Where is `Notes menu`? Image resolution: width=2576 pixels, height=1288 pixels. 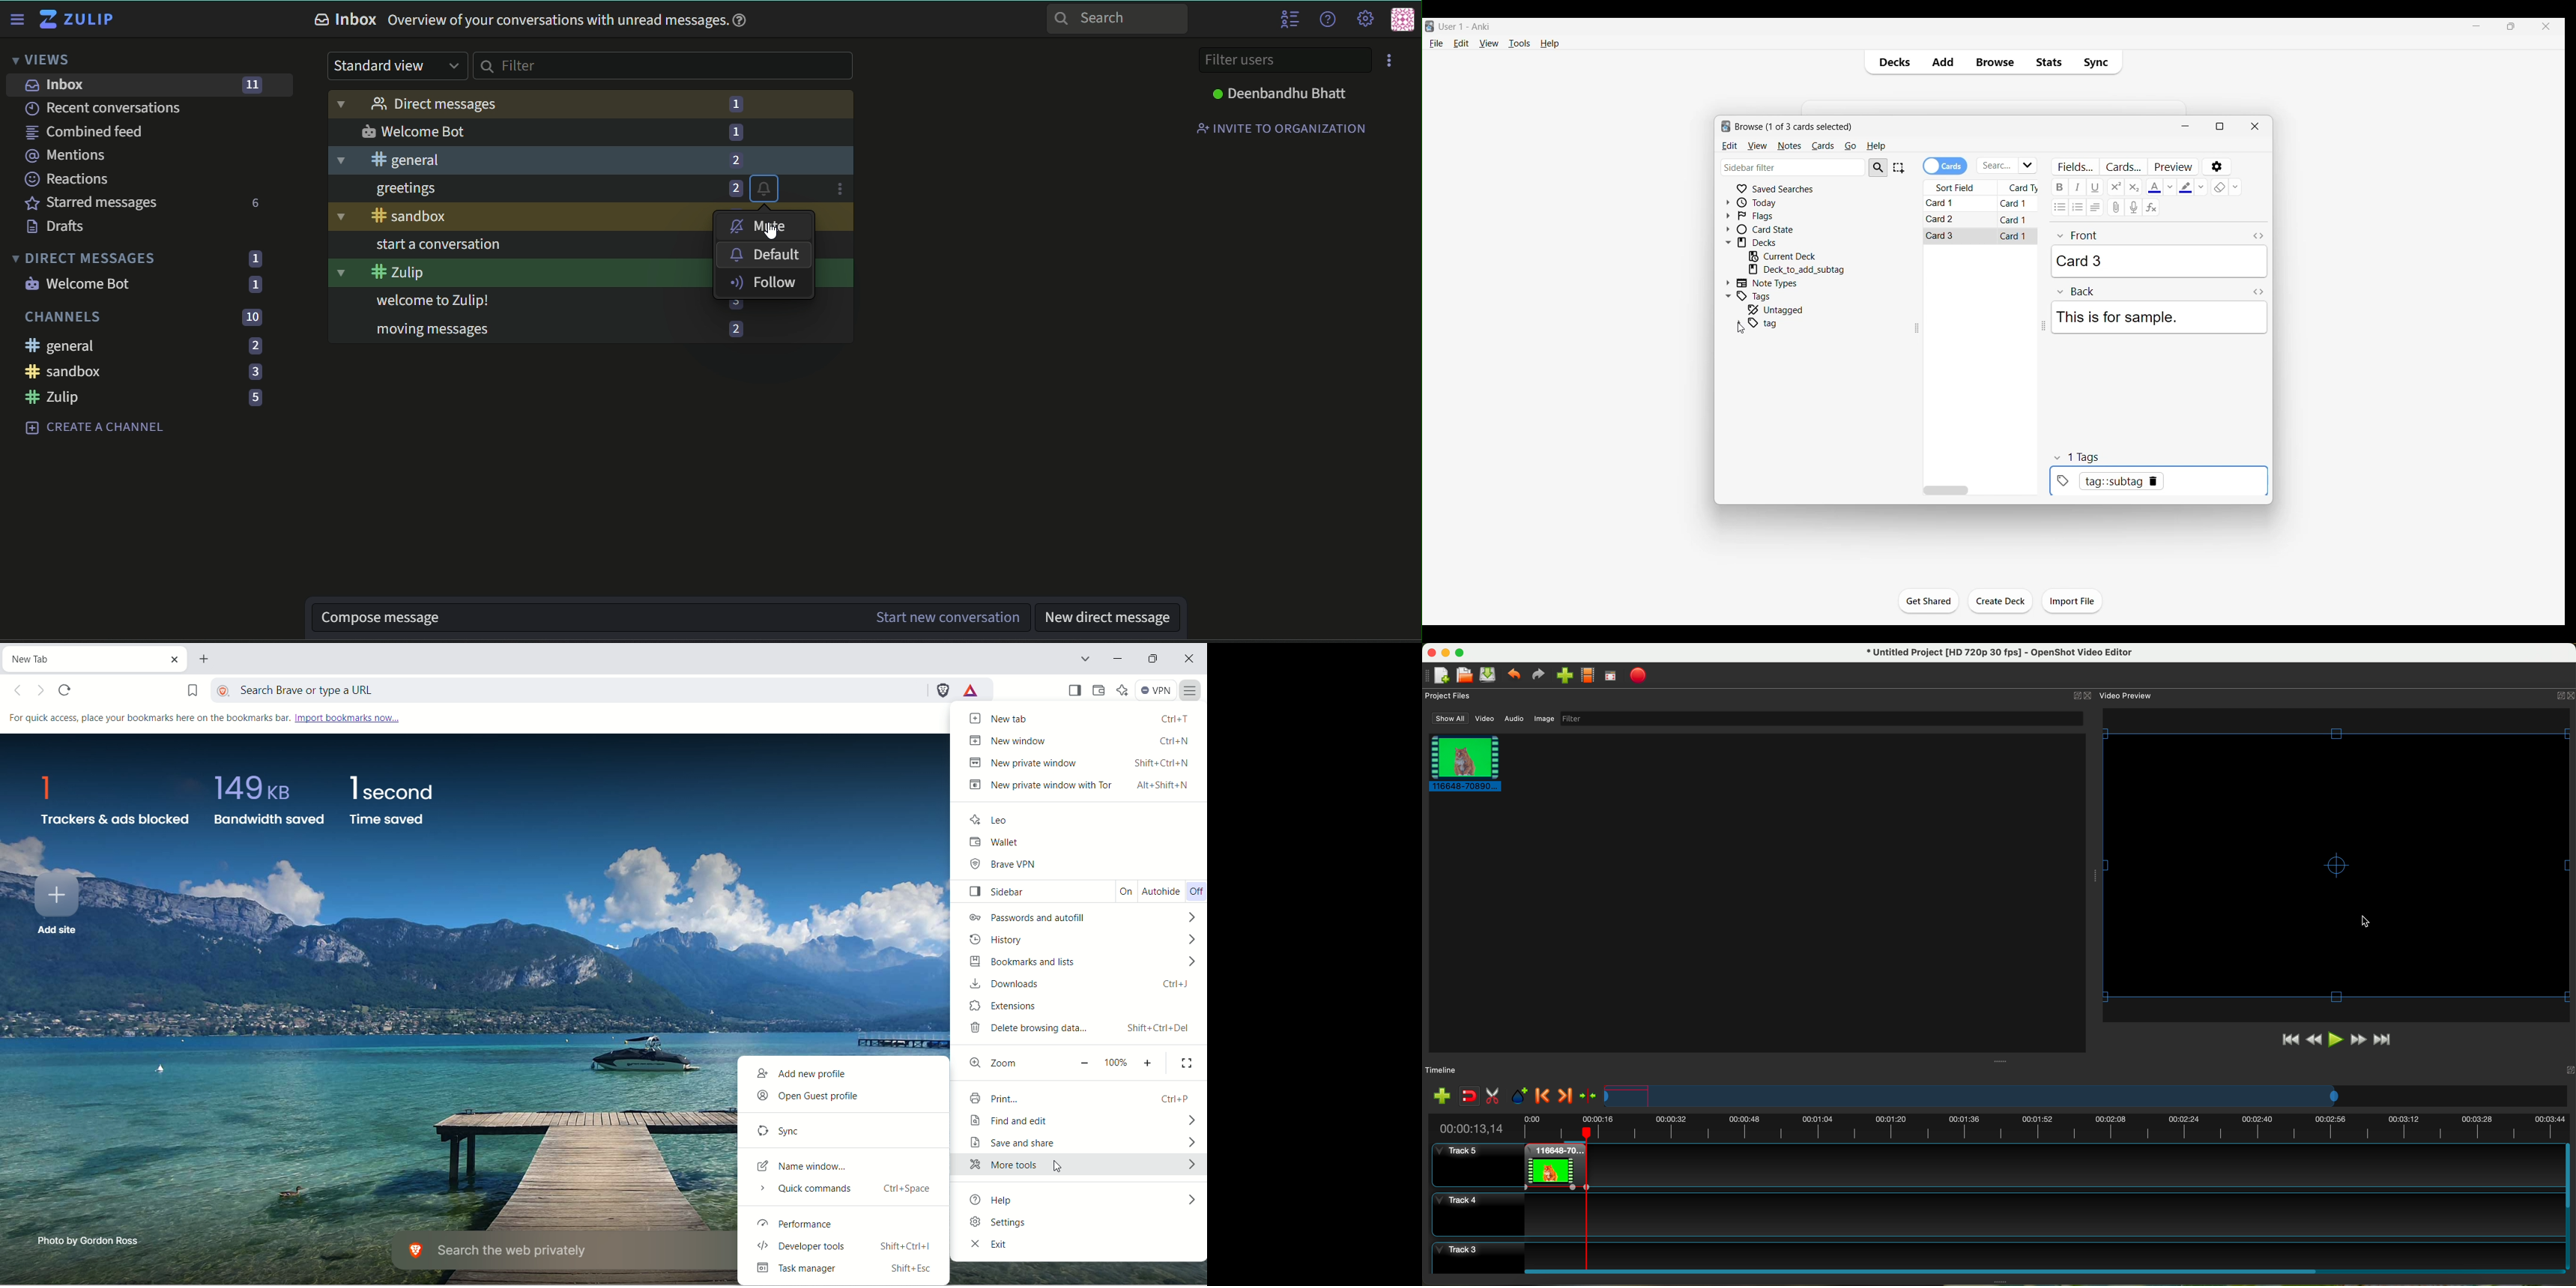 Notes menu is located at coordinates (1789, 146).